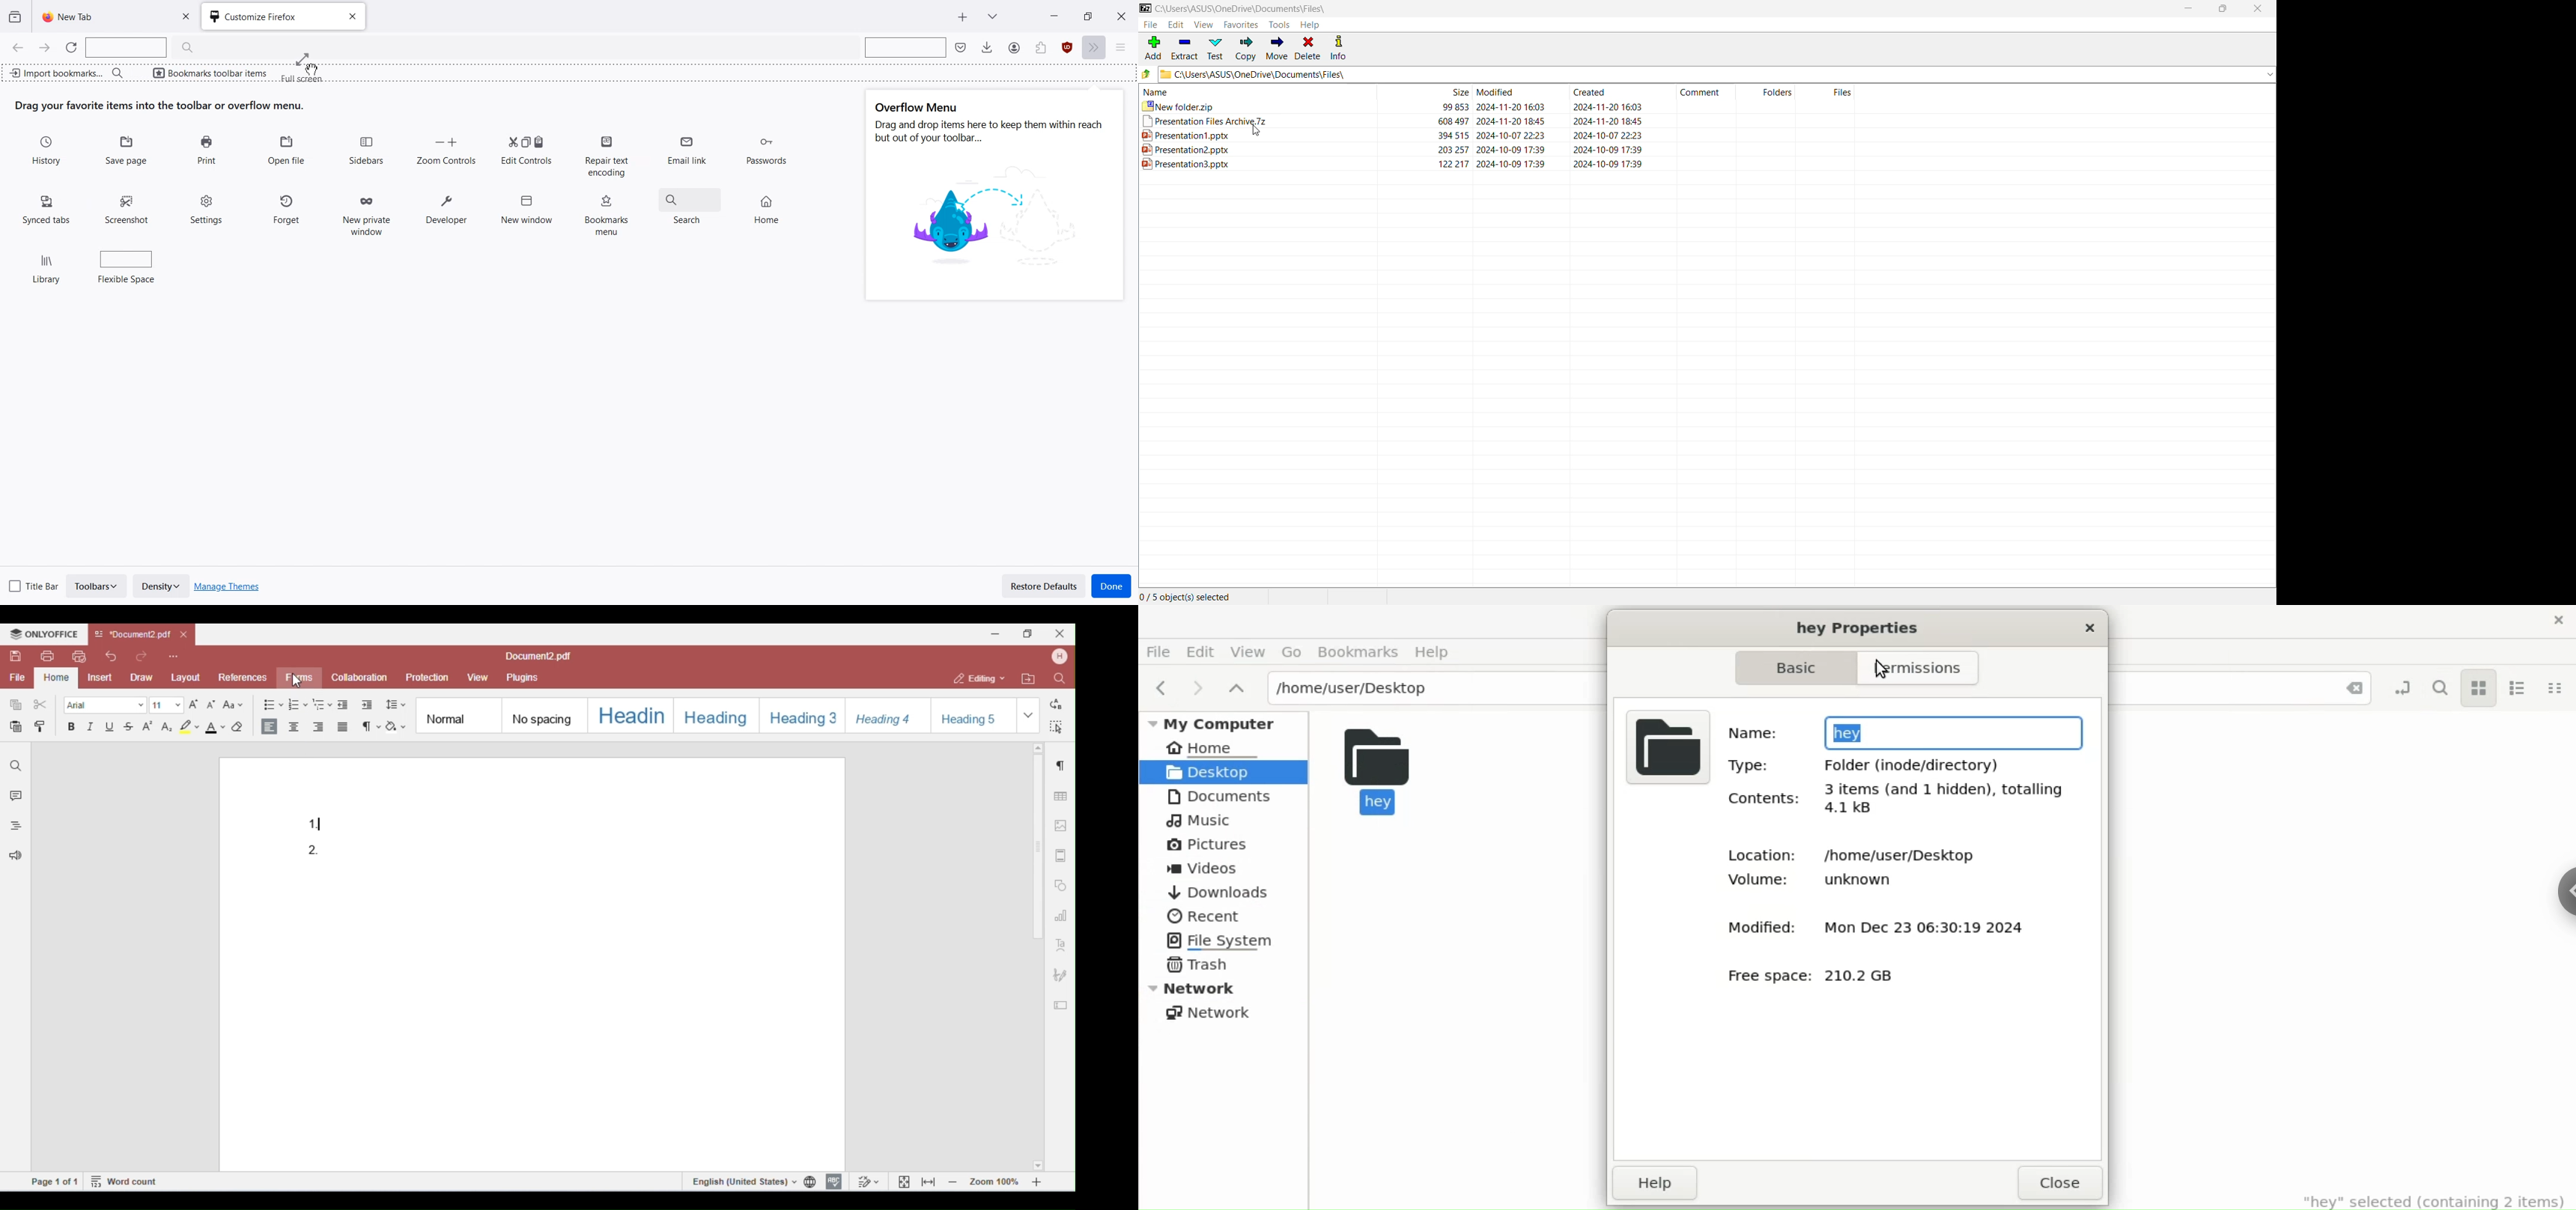 This screenshot has width=2576, height=1232. Describe the element at coordinates (1256, 91) in the screenshot. I see `name` at that location.